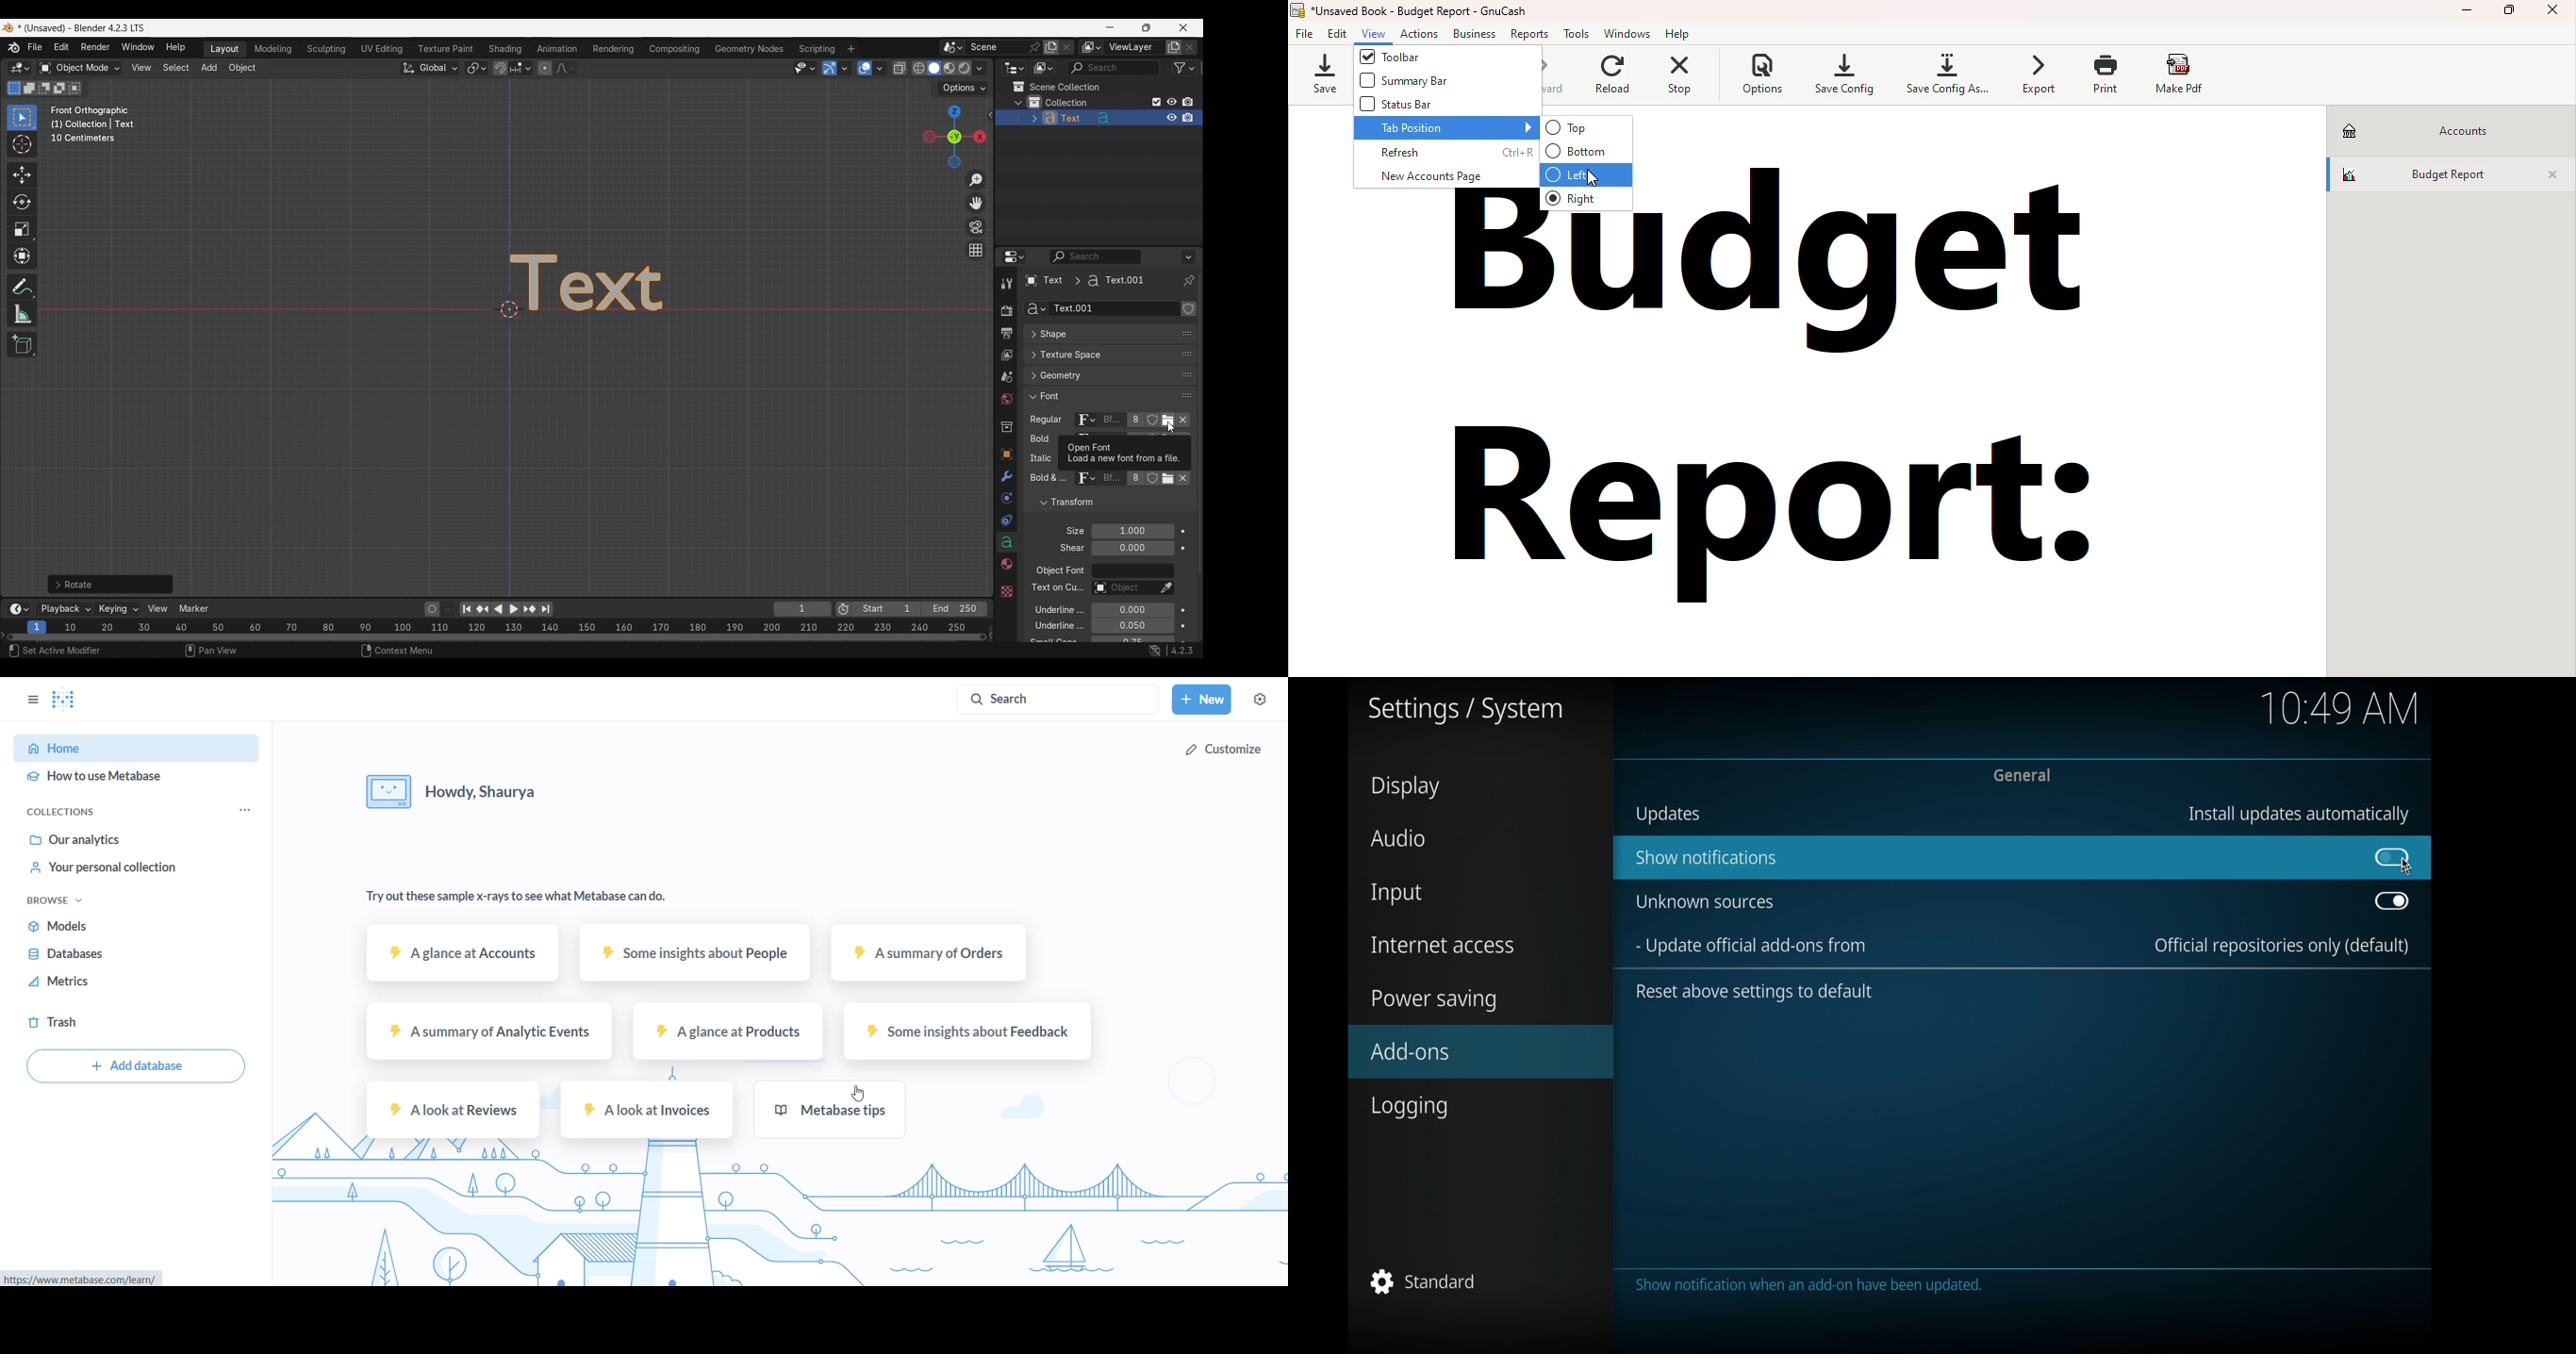 The height and width of the screenshot is (1372, 2576). What do you see at coordinates (1406, 787) in the screenshot?
I see `display` at bounding box center [1406, 787].